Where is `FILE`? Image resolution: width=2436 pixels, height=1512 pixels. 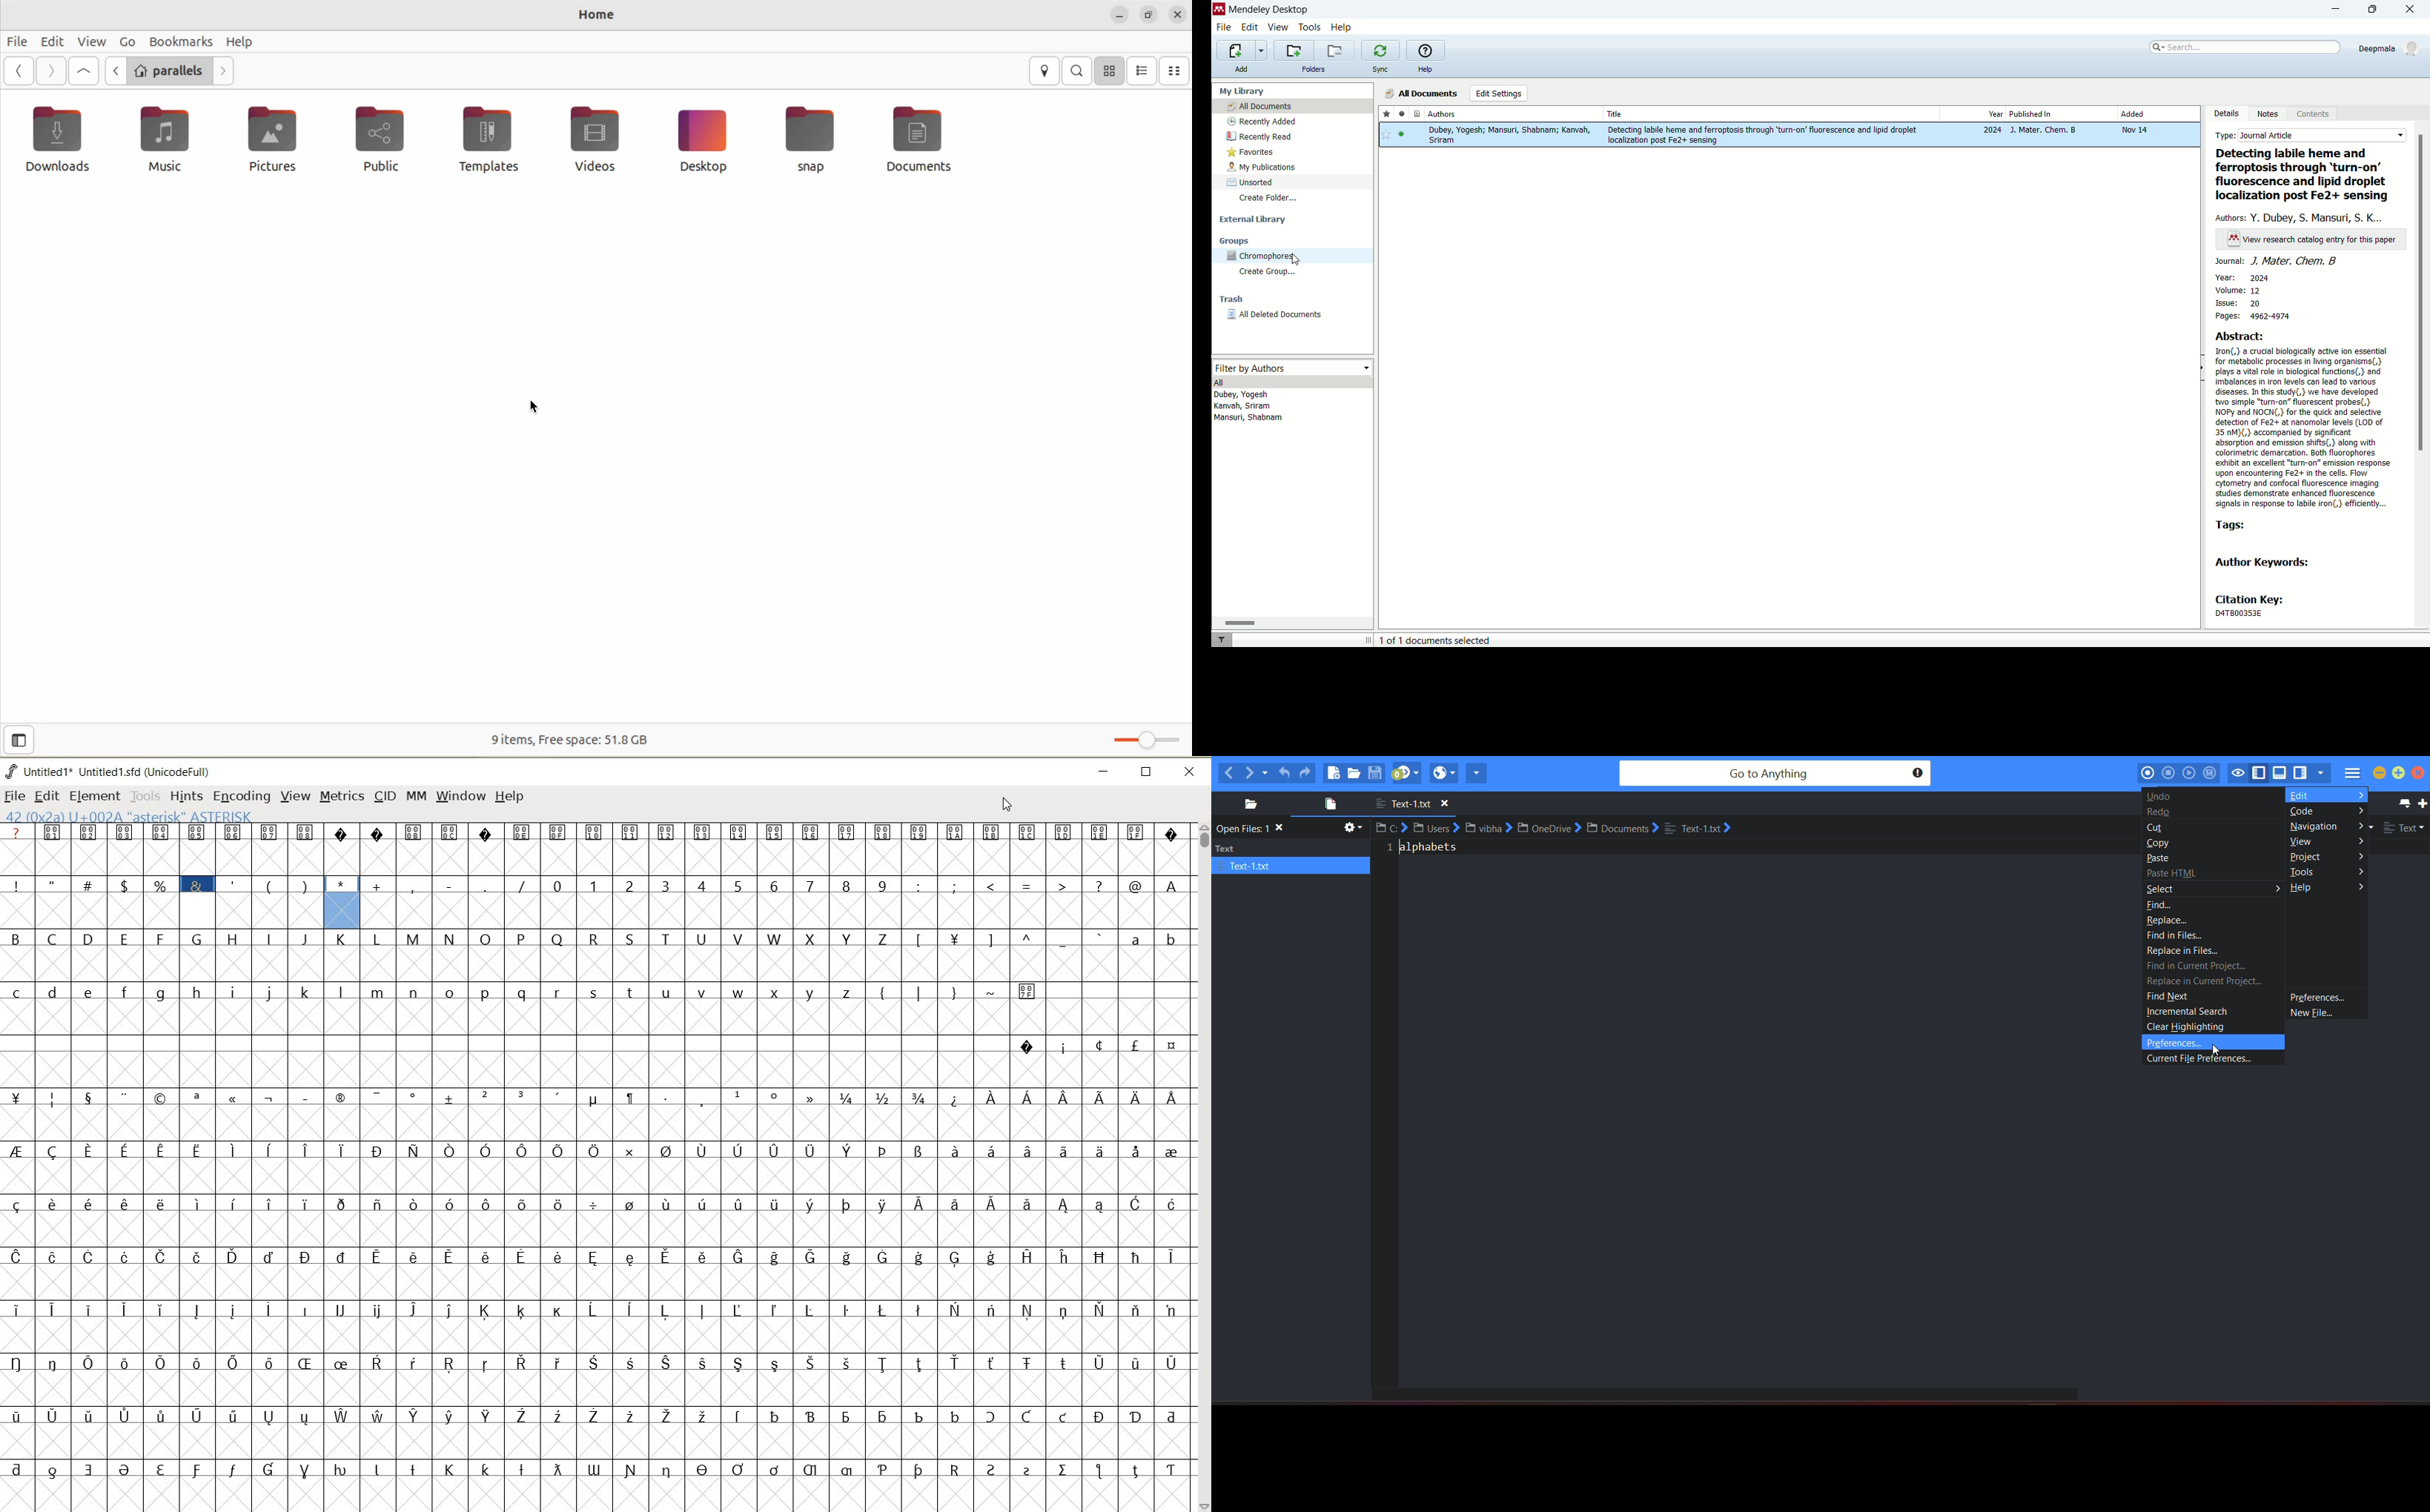 FILE is located at coordinates (15, 795).